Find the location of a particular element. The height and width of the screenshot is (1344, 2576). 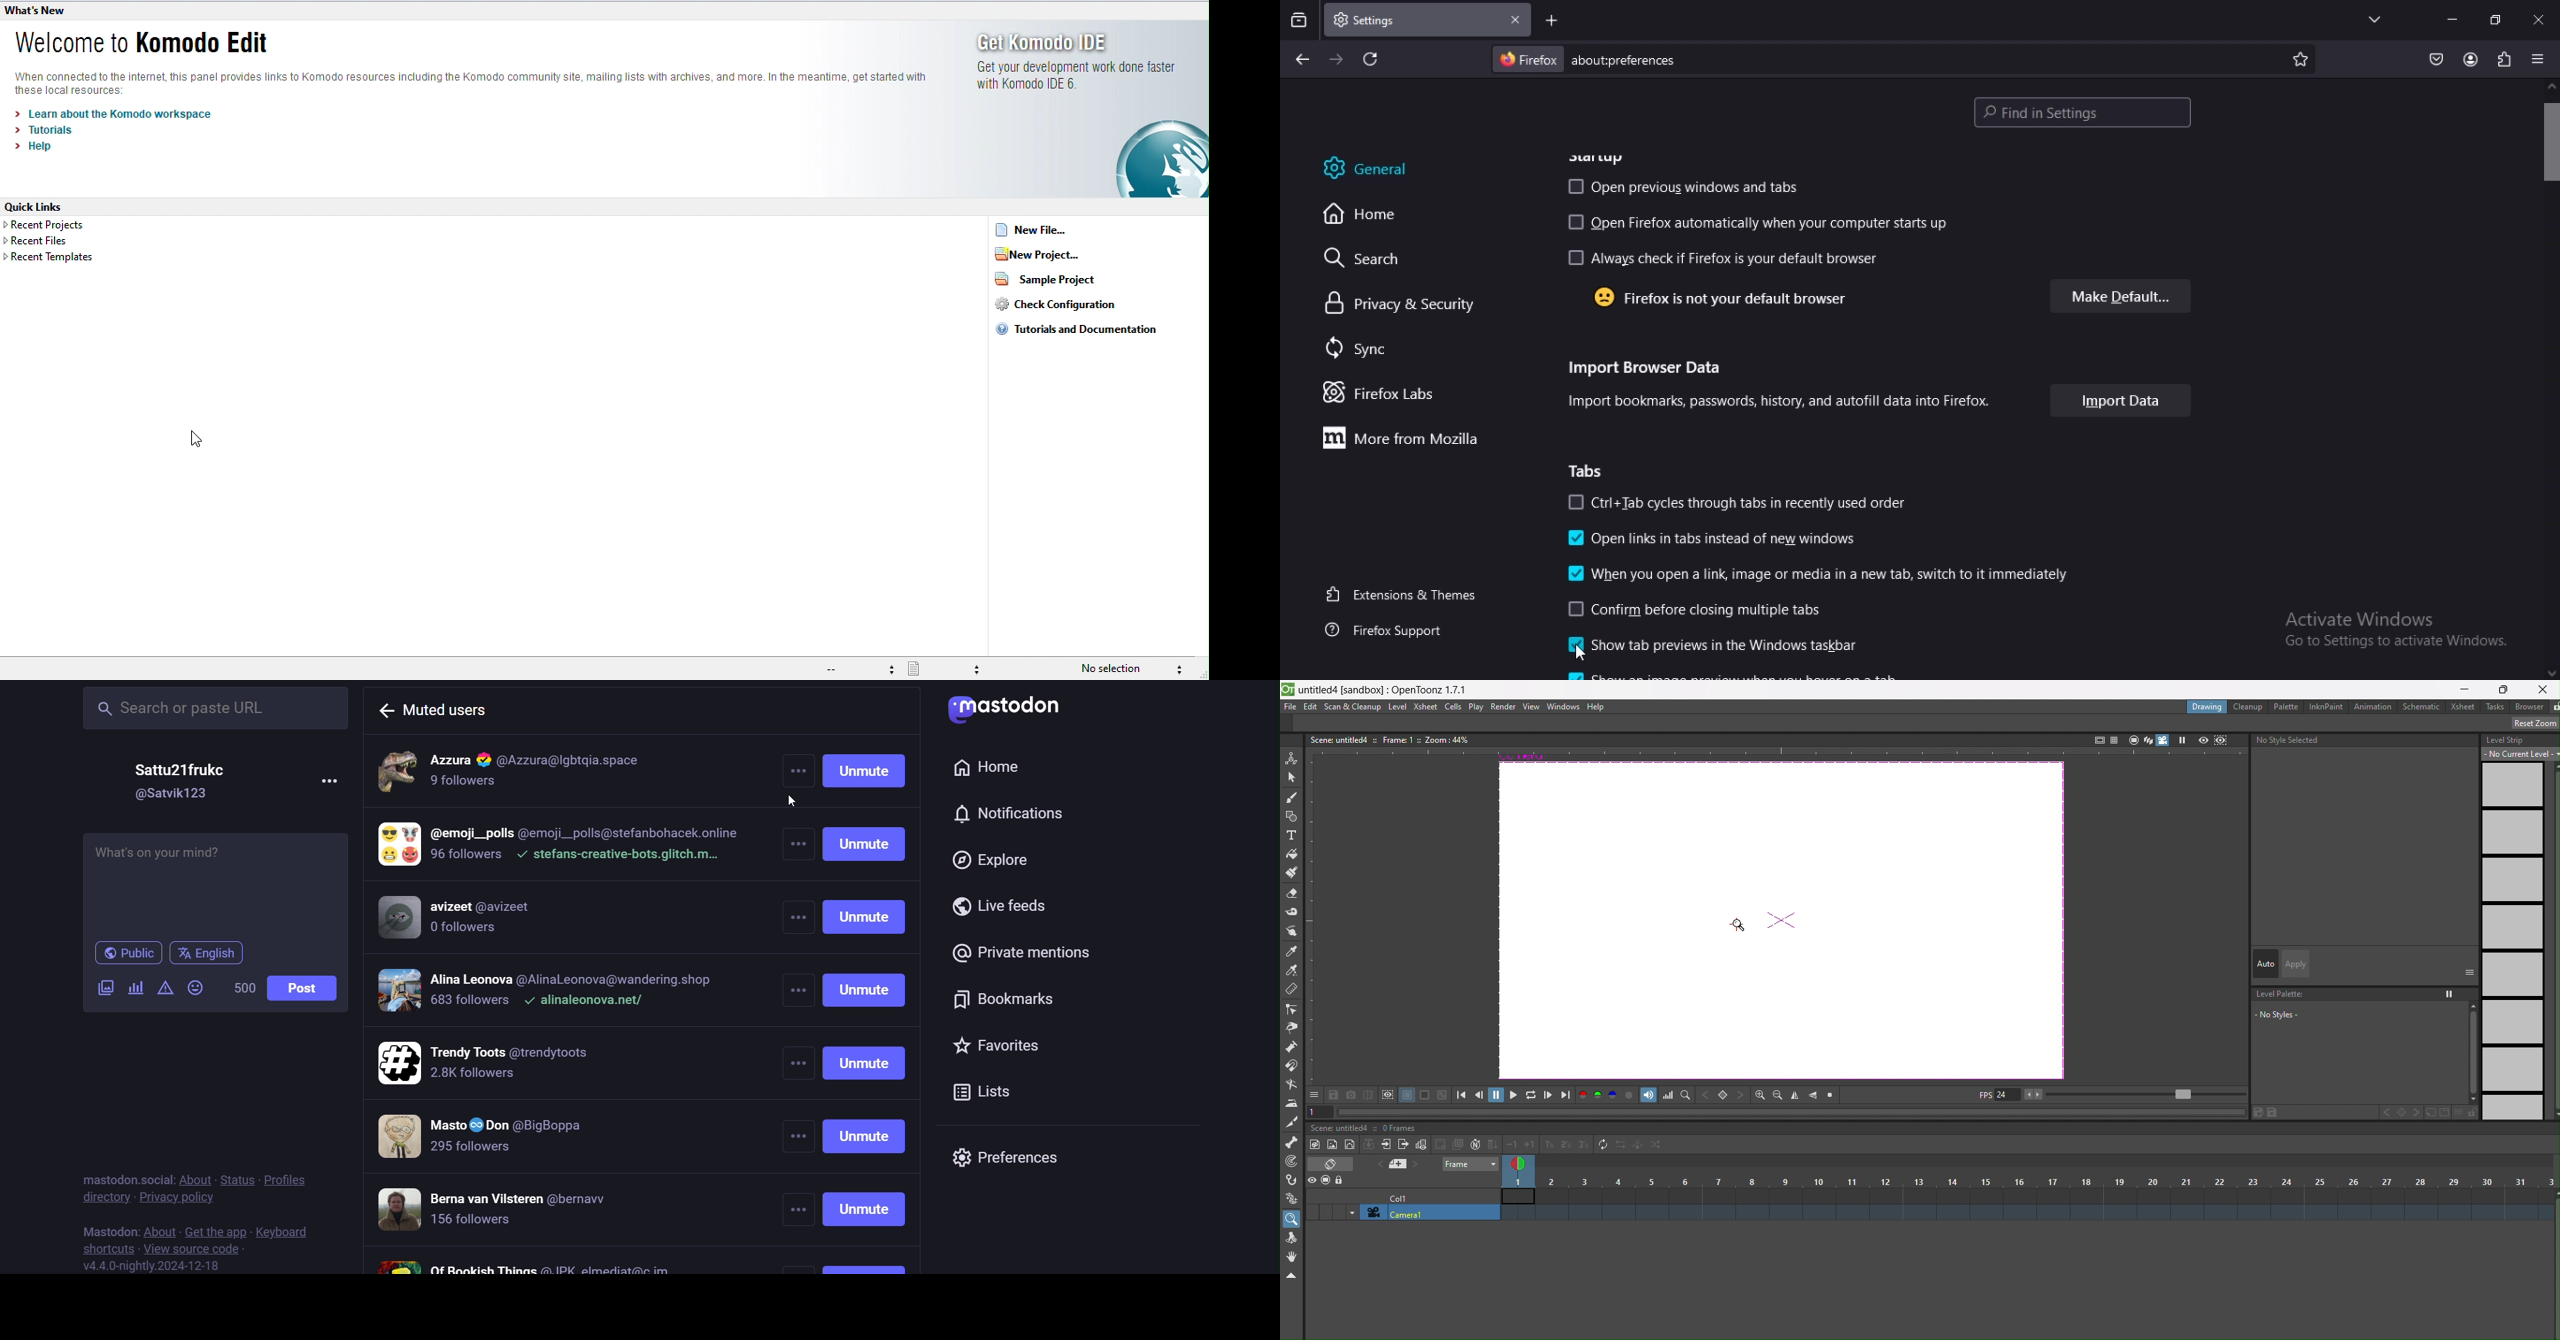

open firefox automtically when computer startup is located at coordinates (1758, 221).